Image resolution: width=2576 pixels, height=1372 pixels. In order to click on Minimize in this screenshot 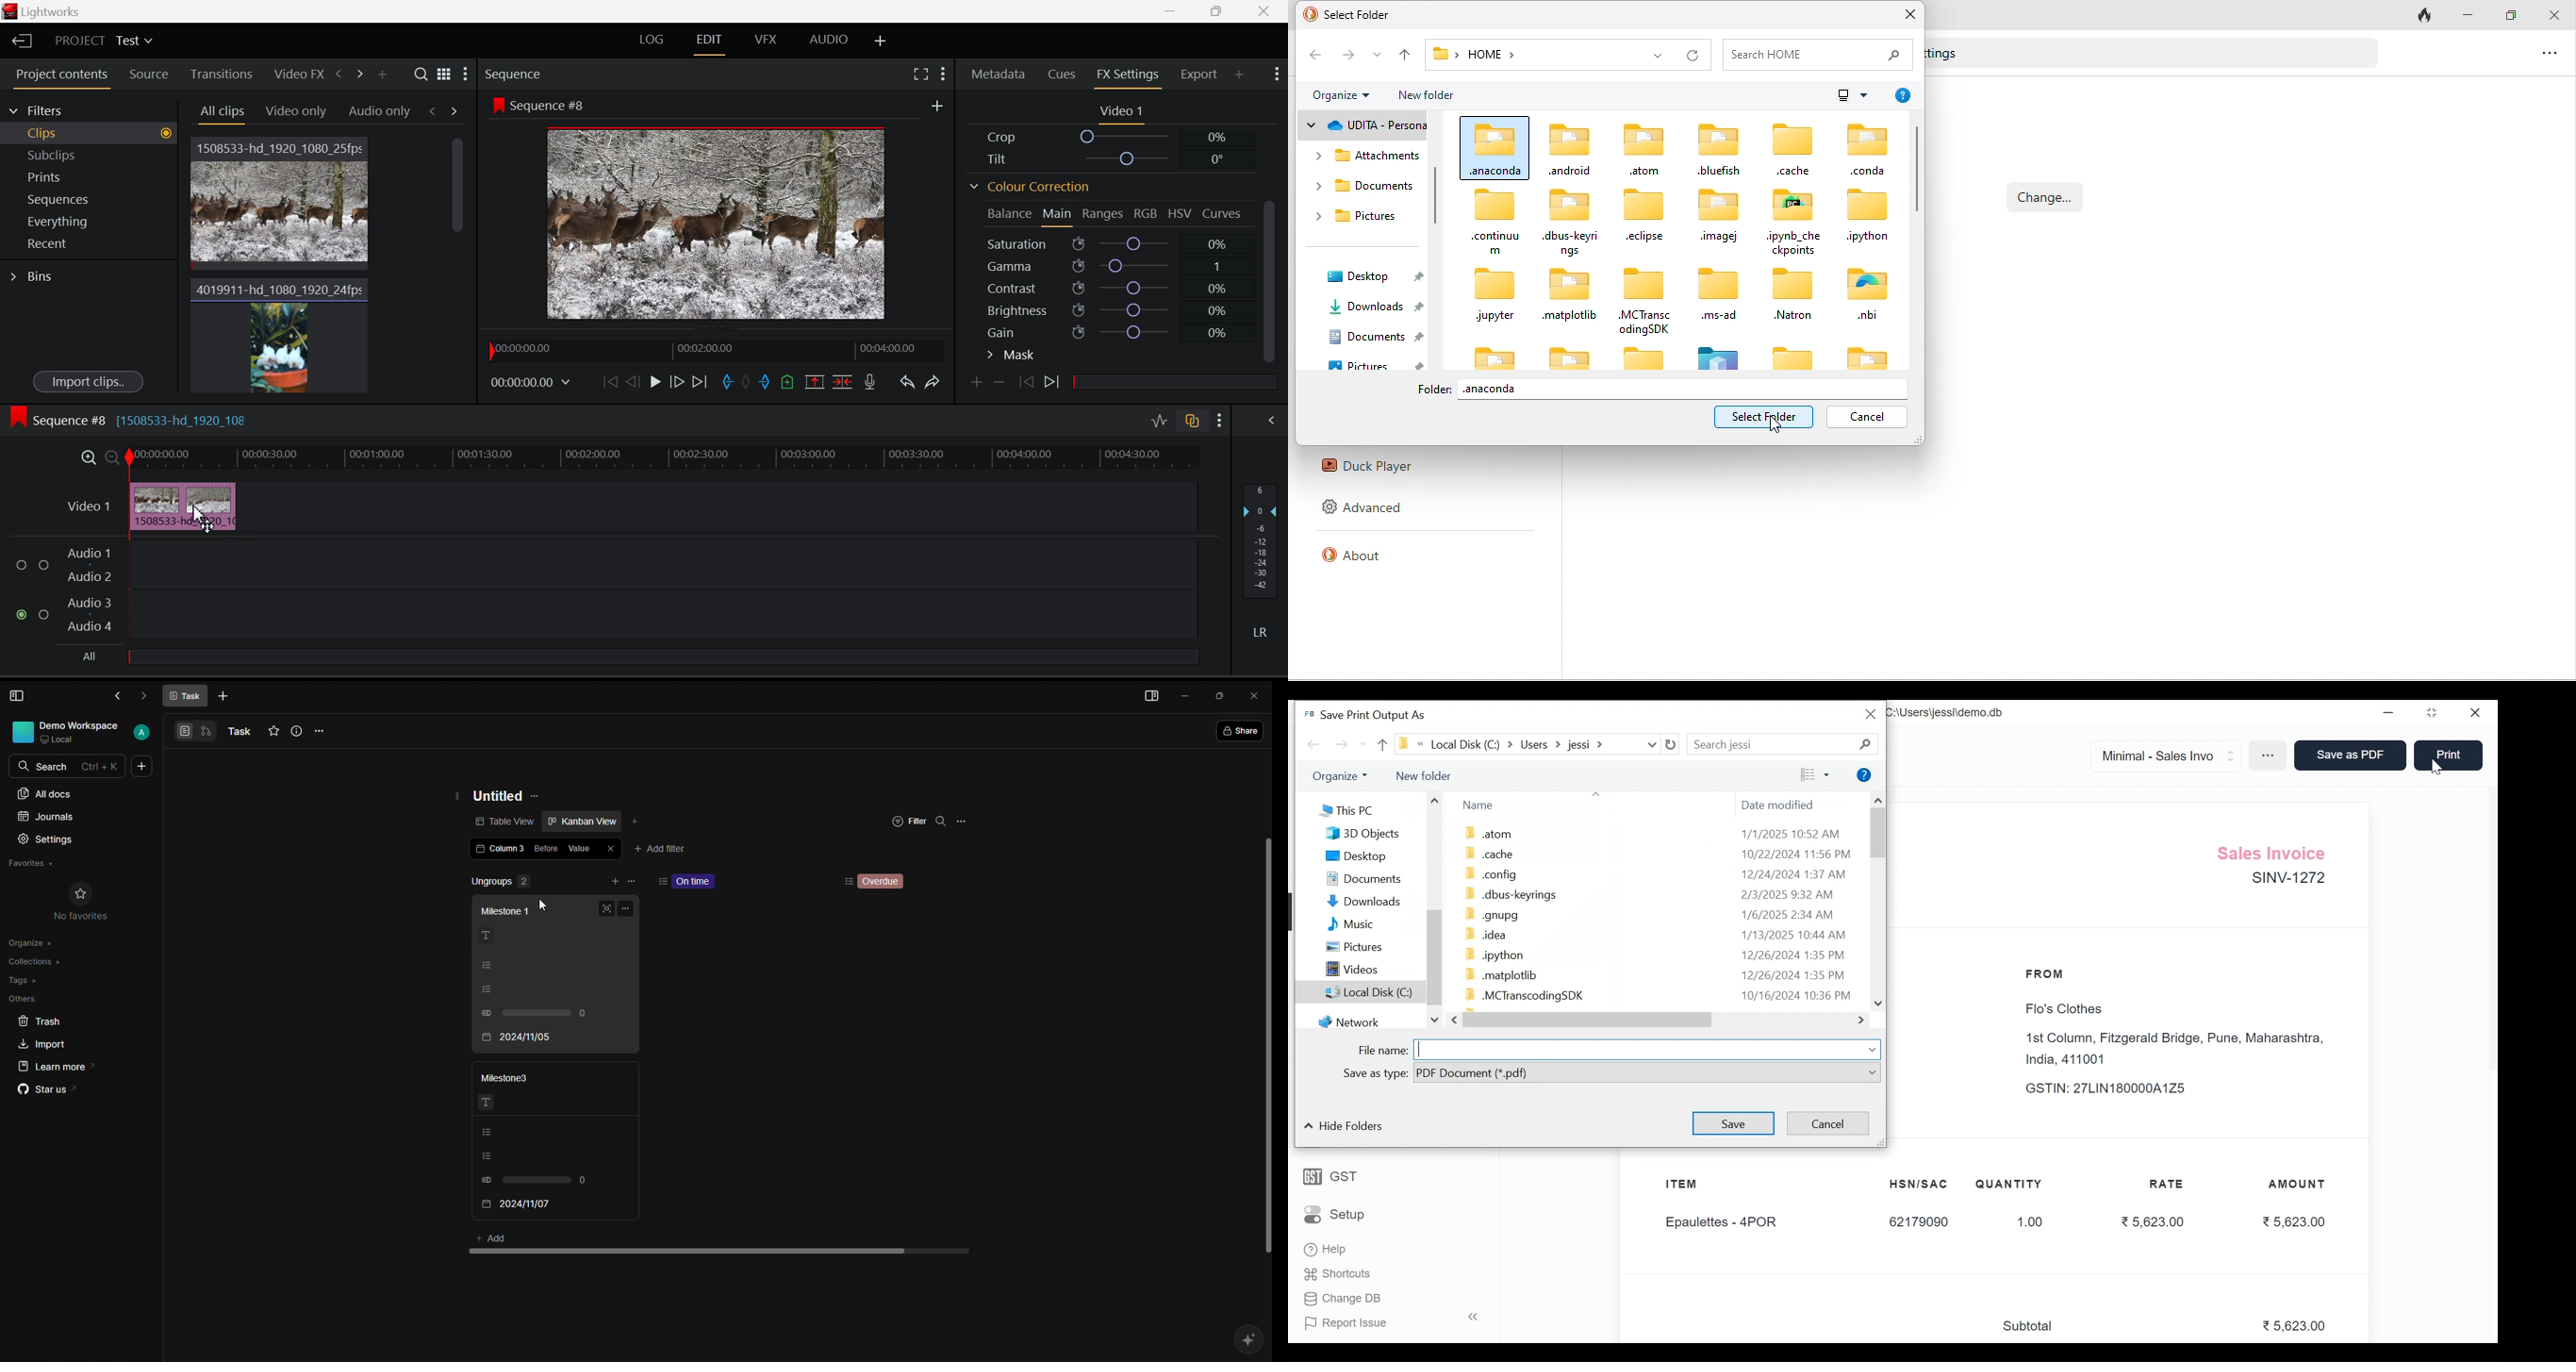, I will do `click(1218, 11)`.